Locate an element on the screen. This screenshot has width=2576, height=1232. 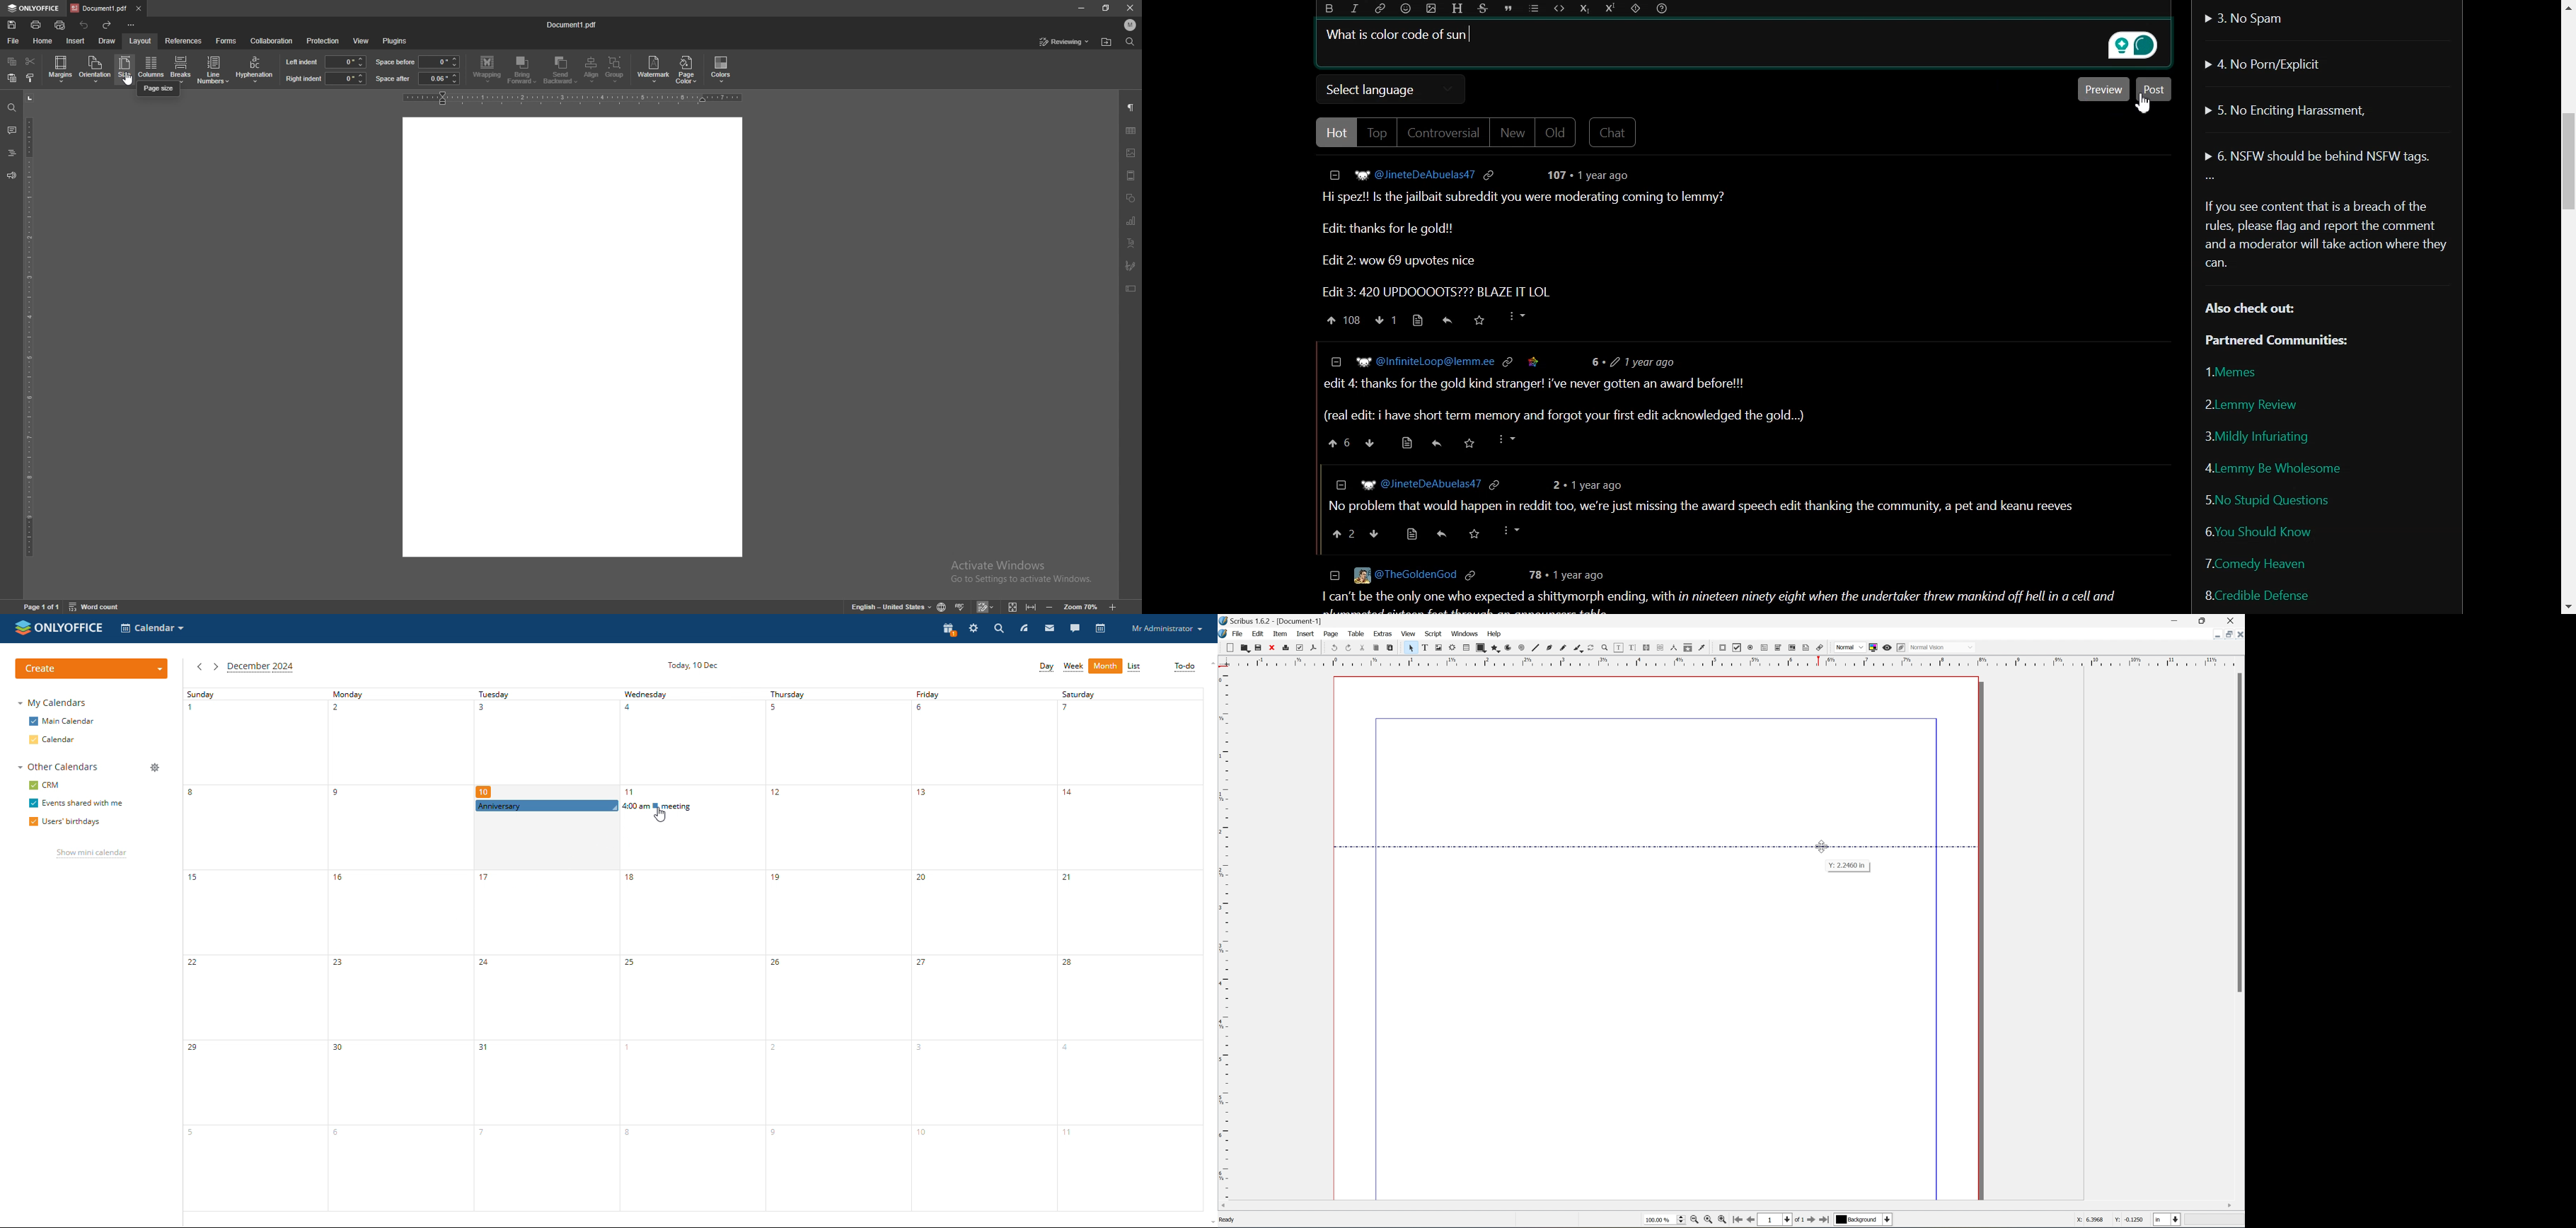
other calendar is located at coordinates (57, 768).